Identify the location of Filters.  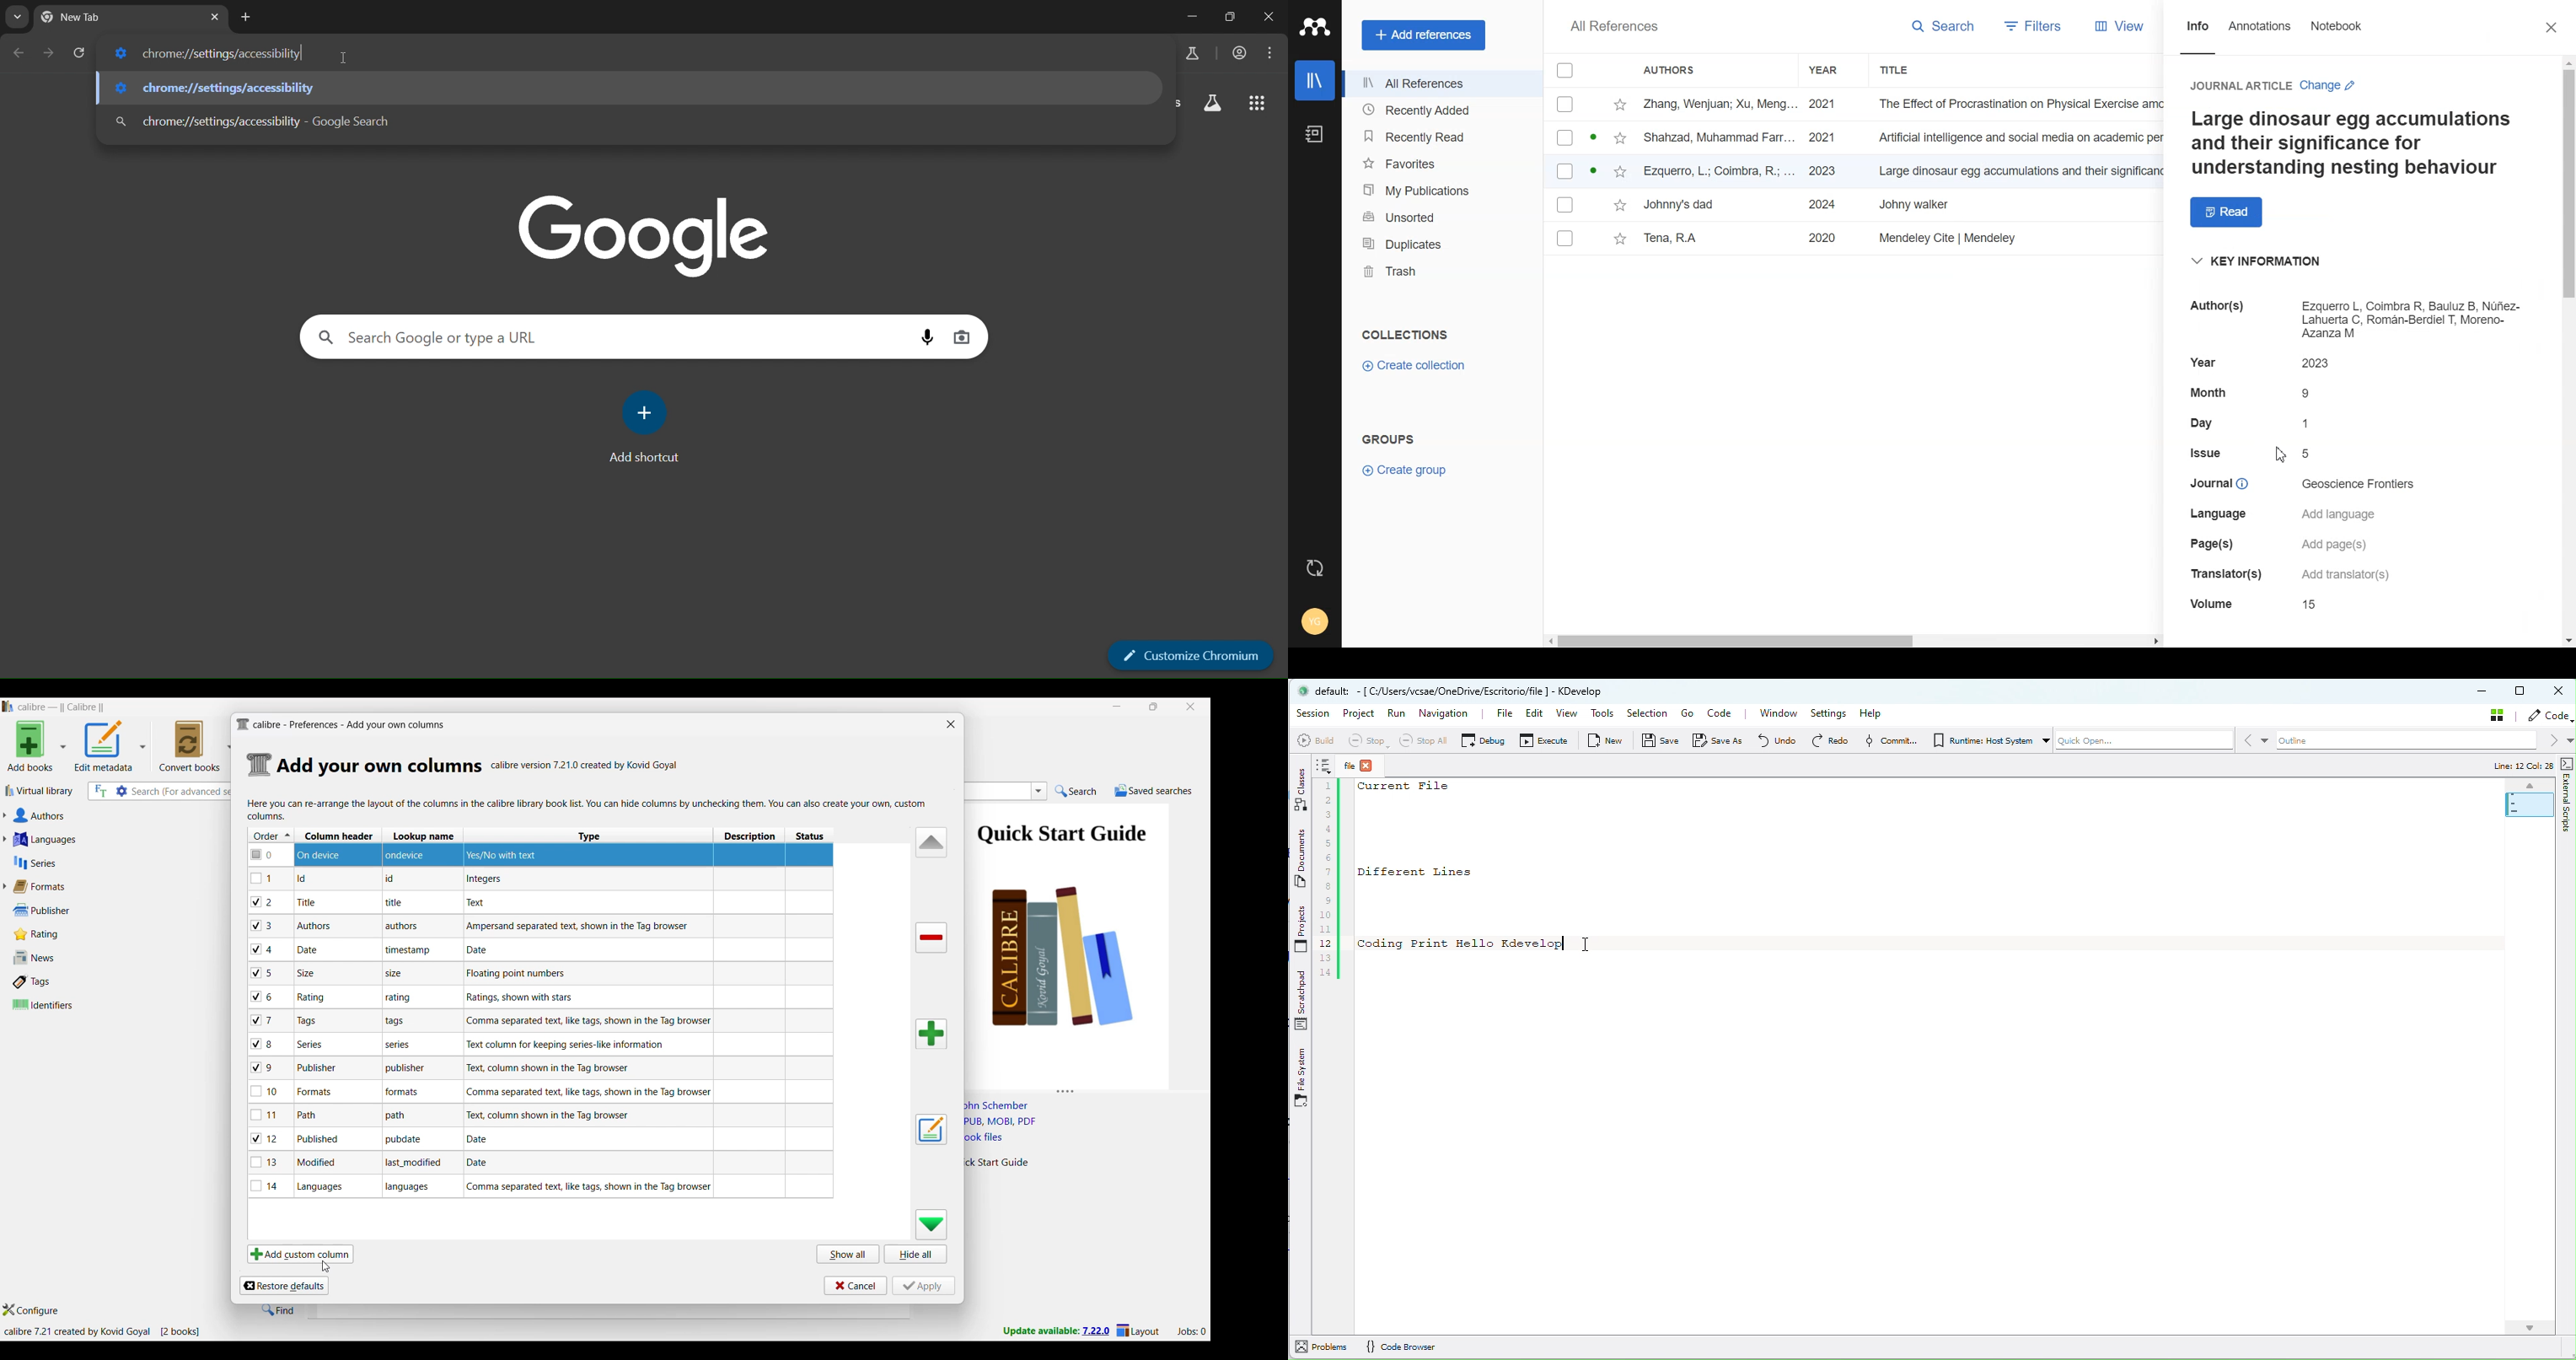
(2033, 27).